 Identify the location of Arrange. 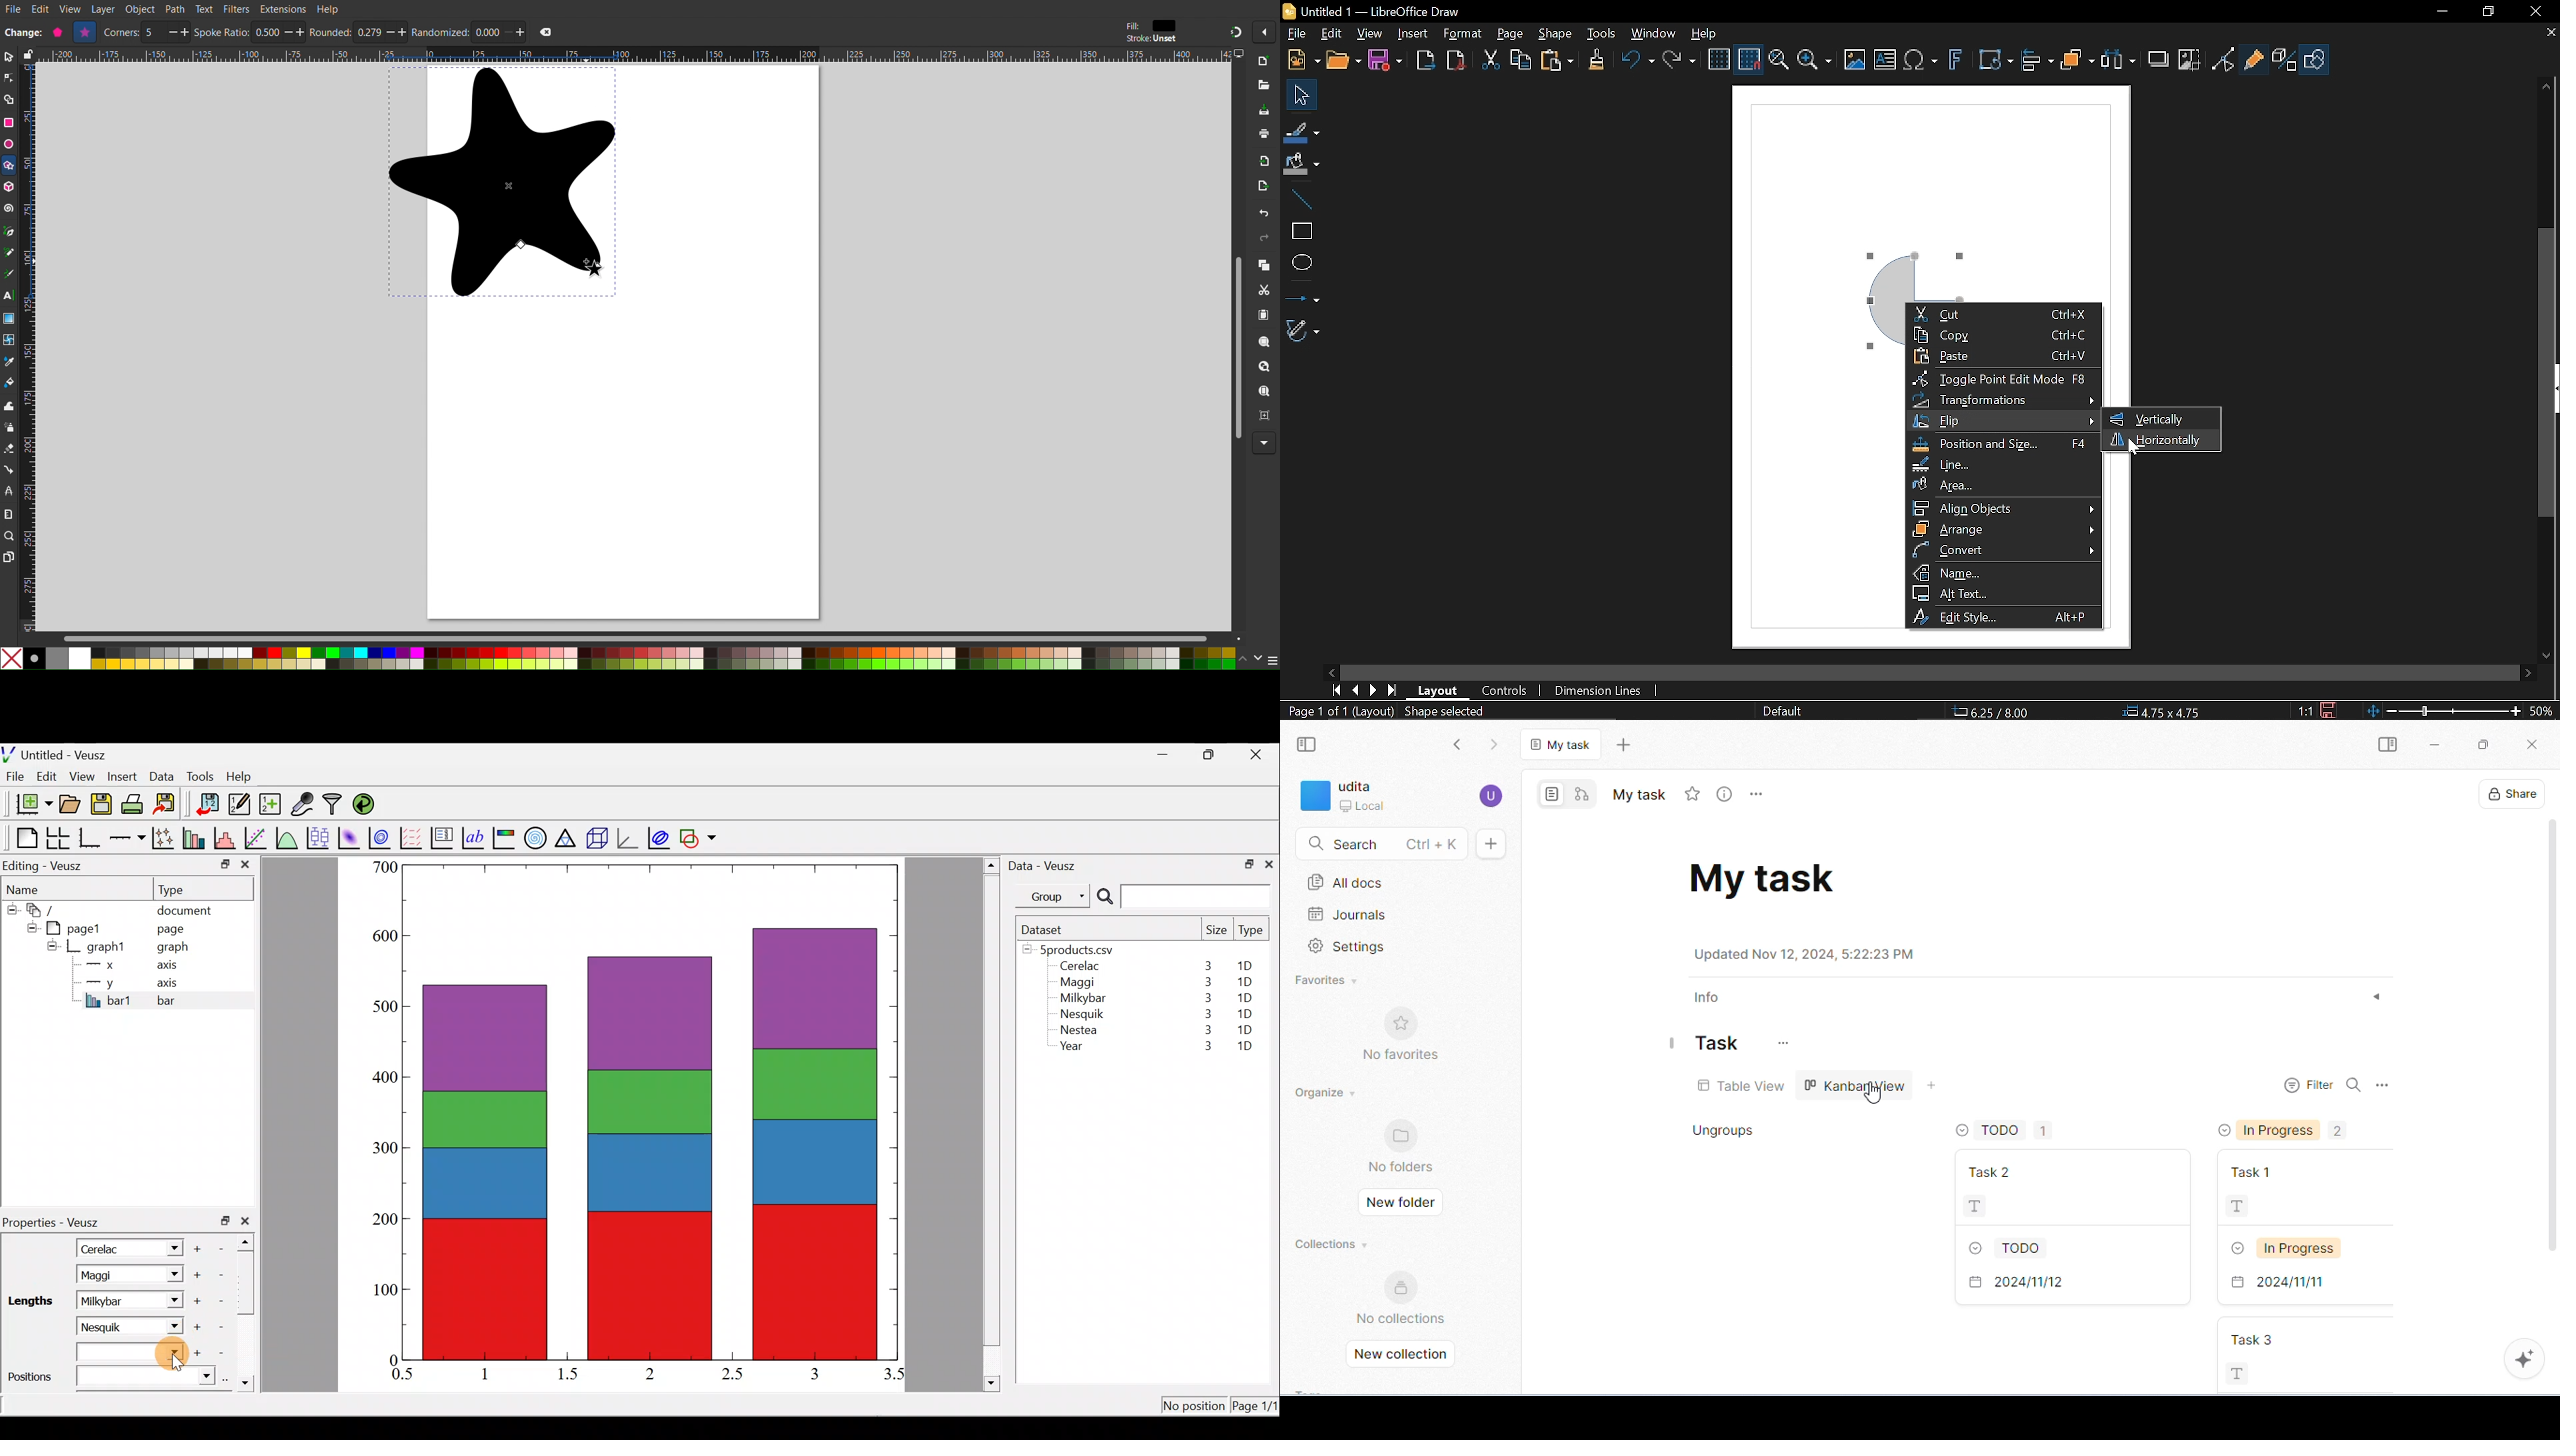
(2005, 529).